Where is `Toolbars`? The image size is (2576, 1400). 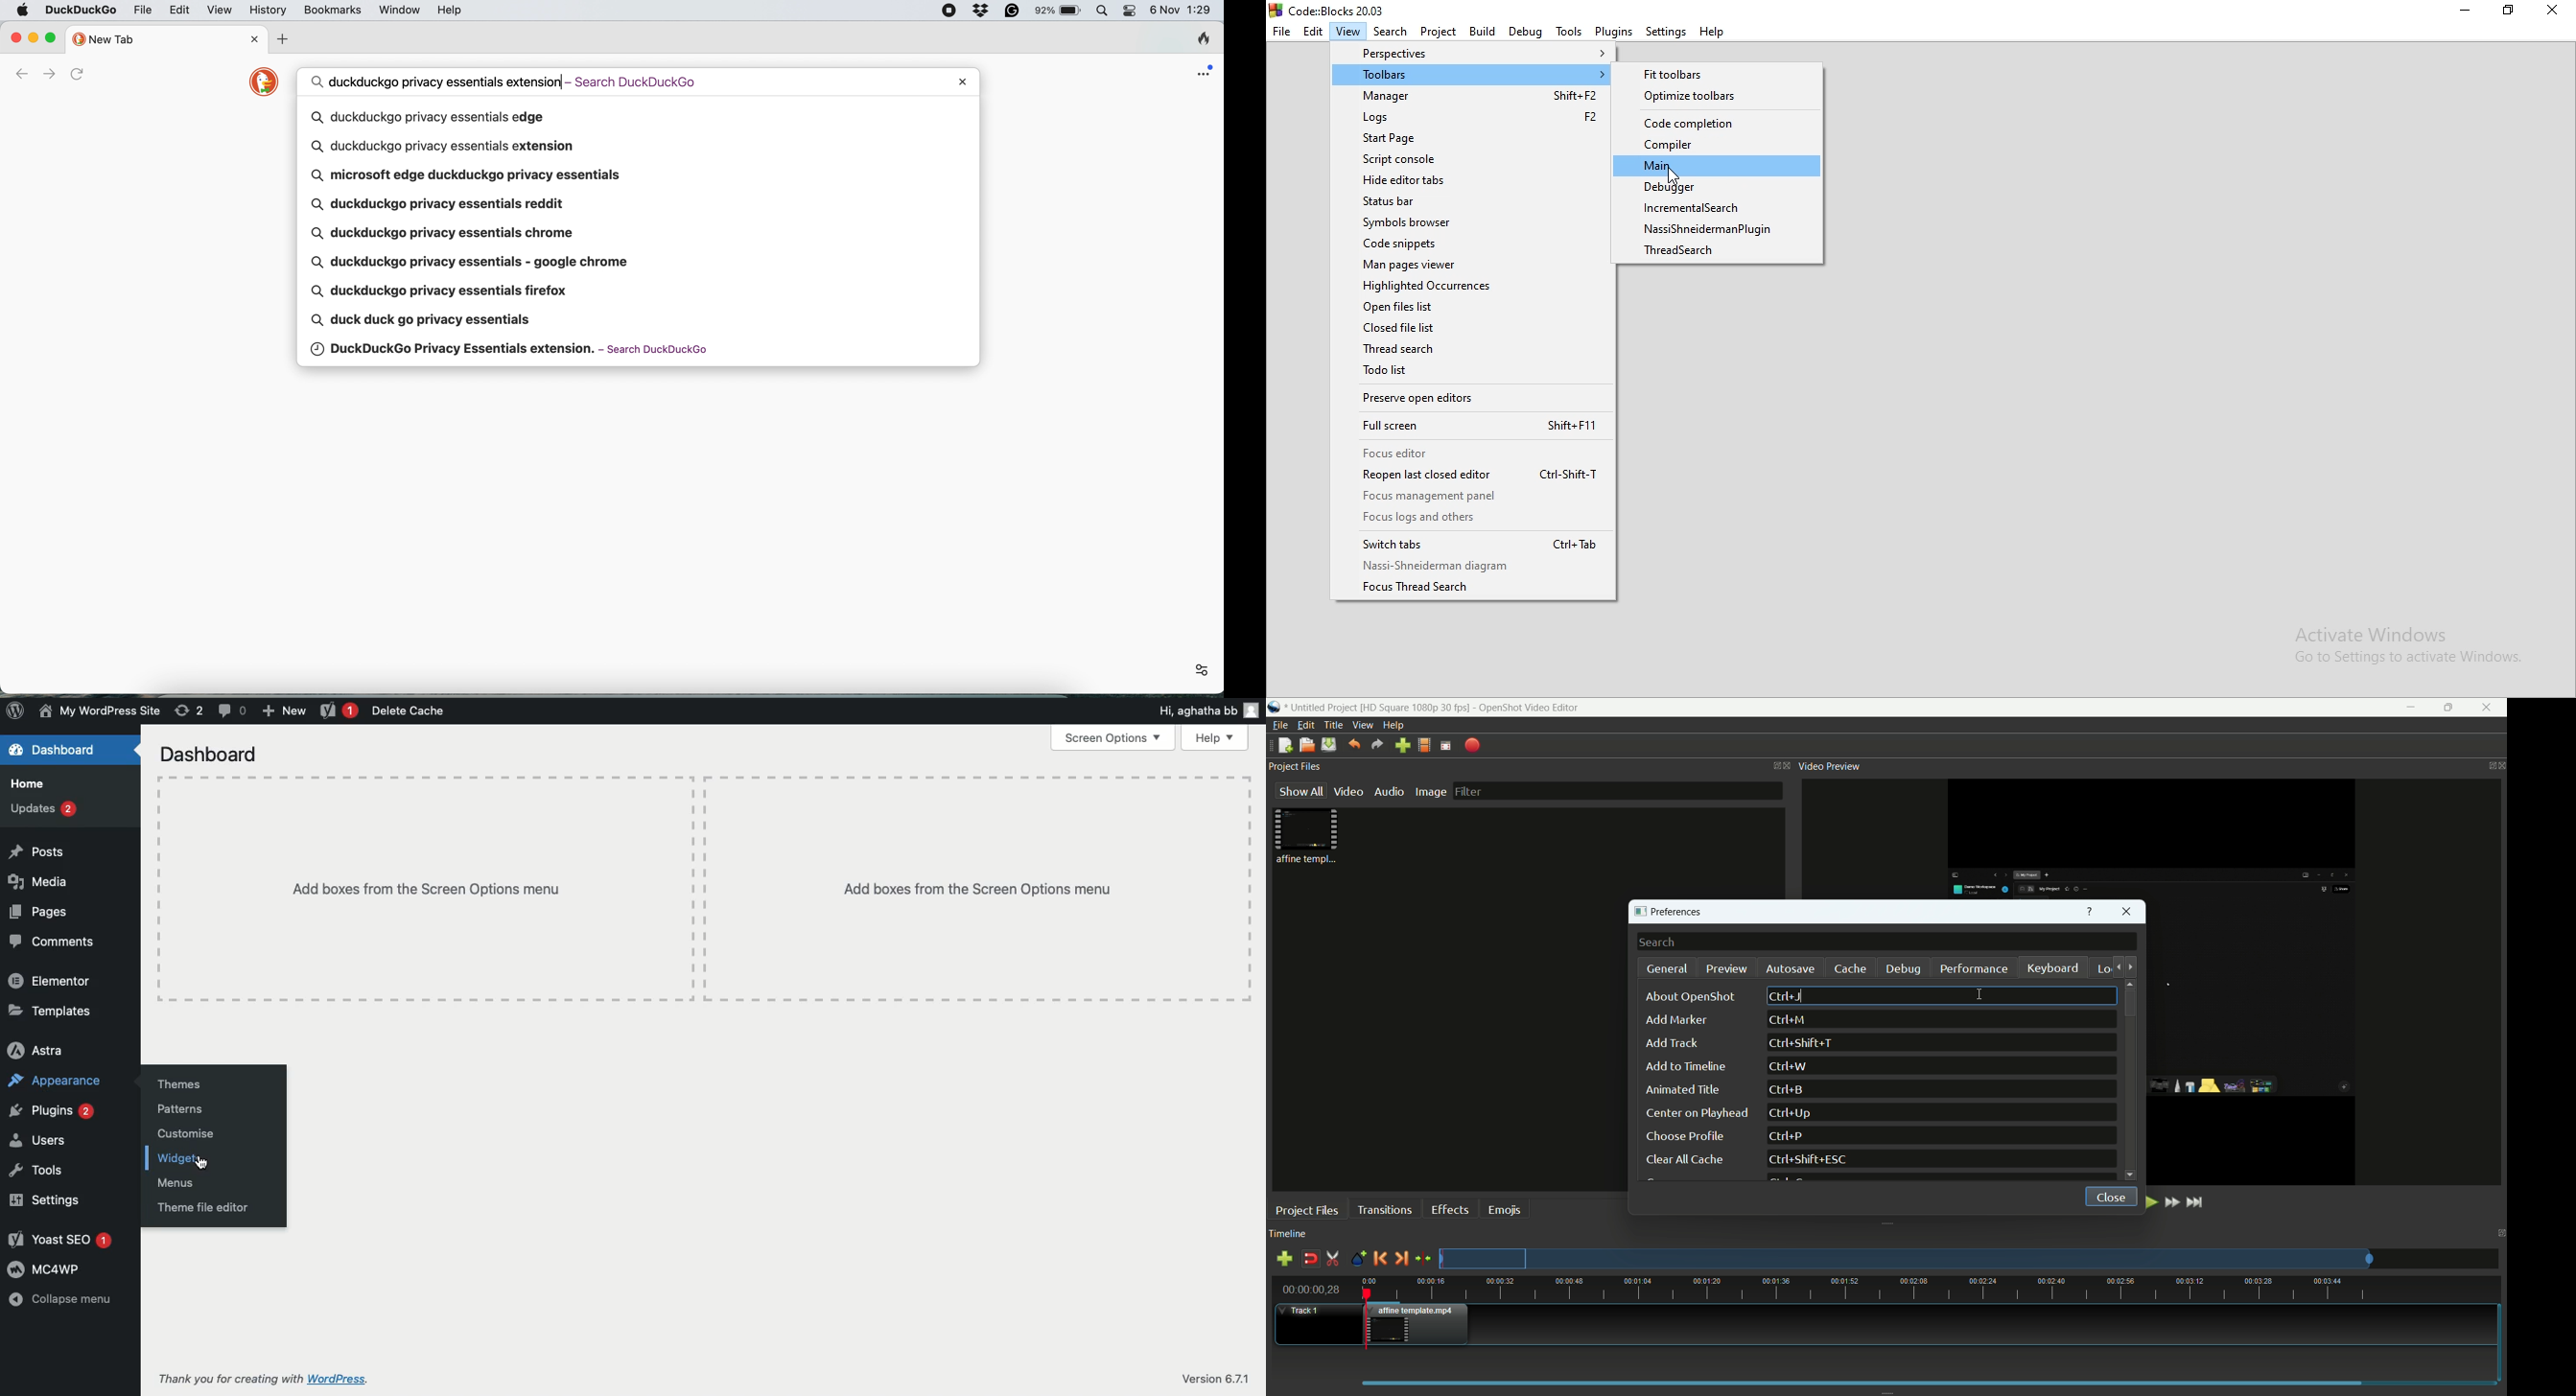 Toolbars is located at coordinates (1471, 76).